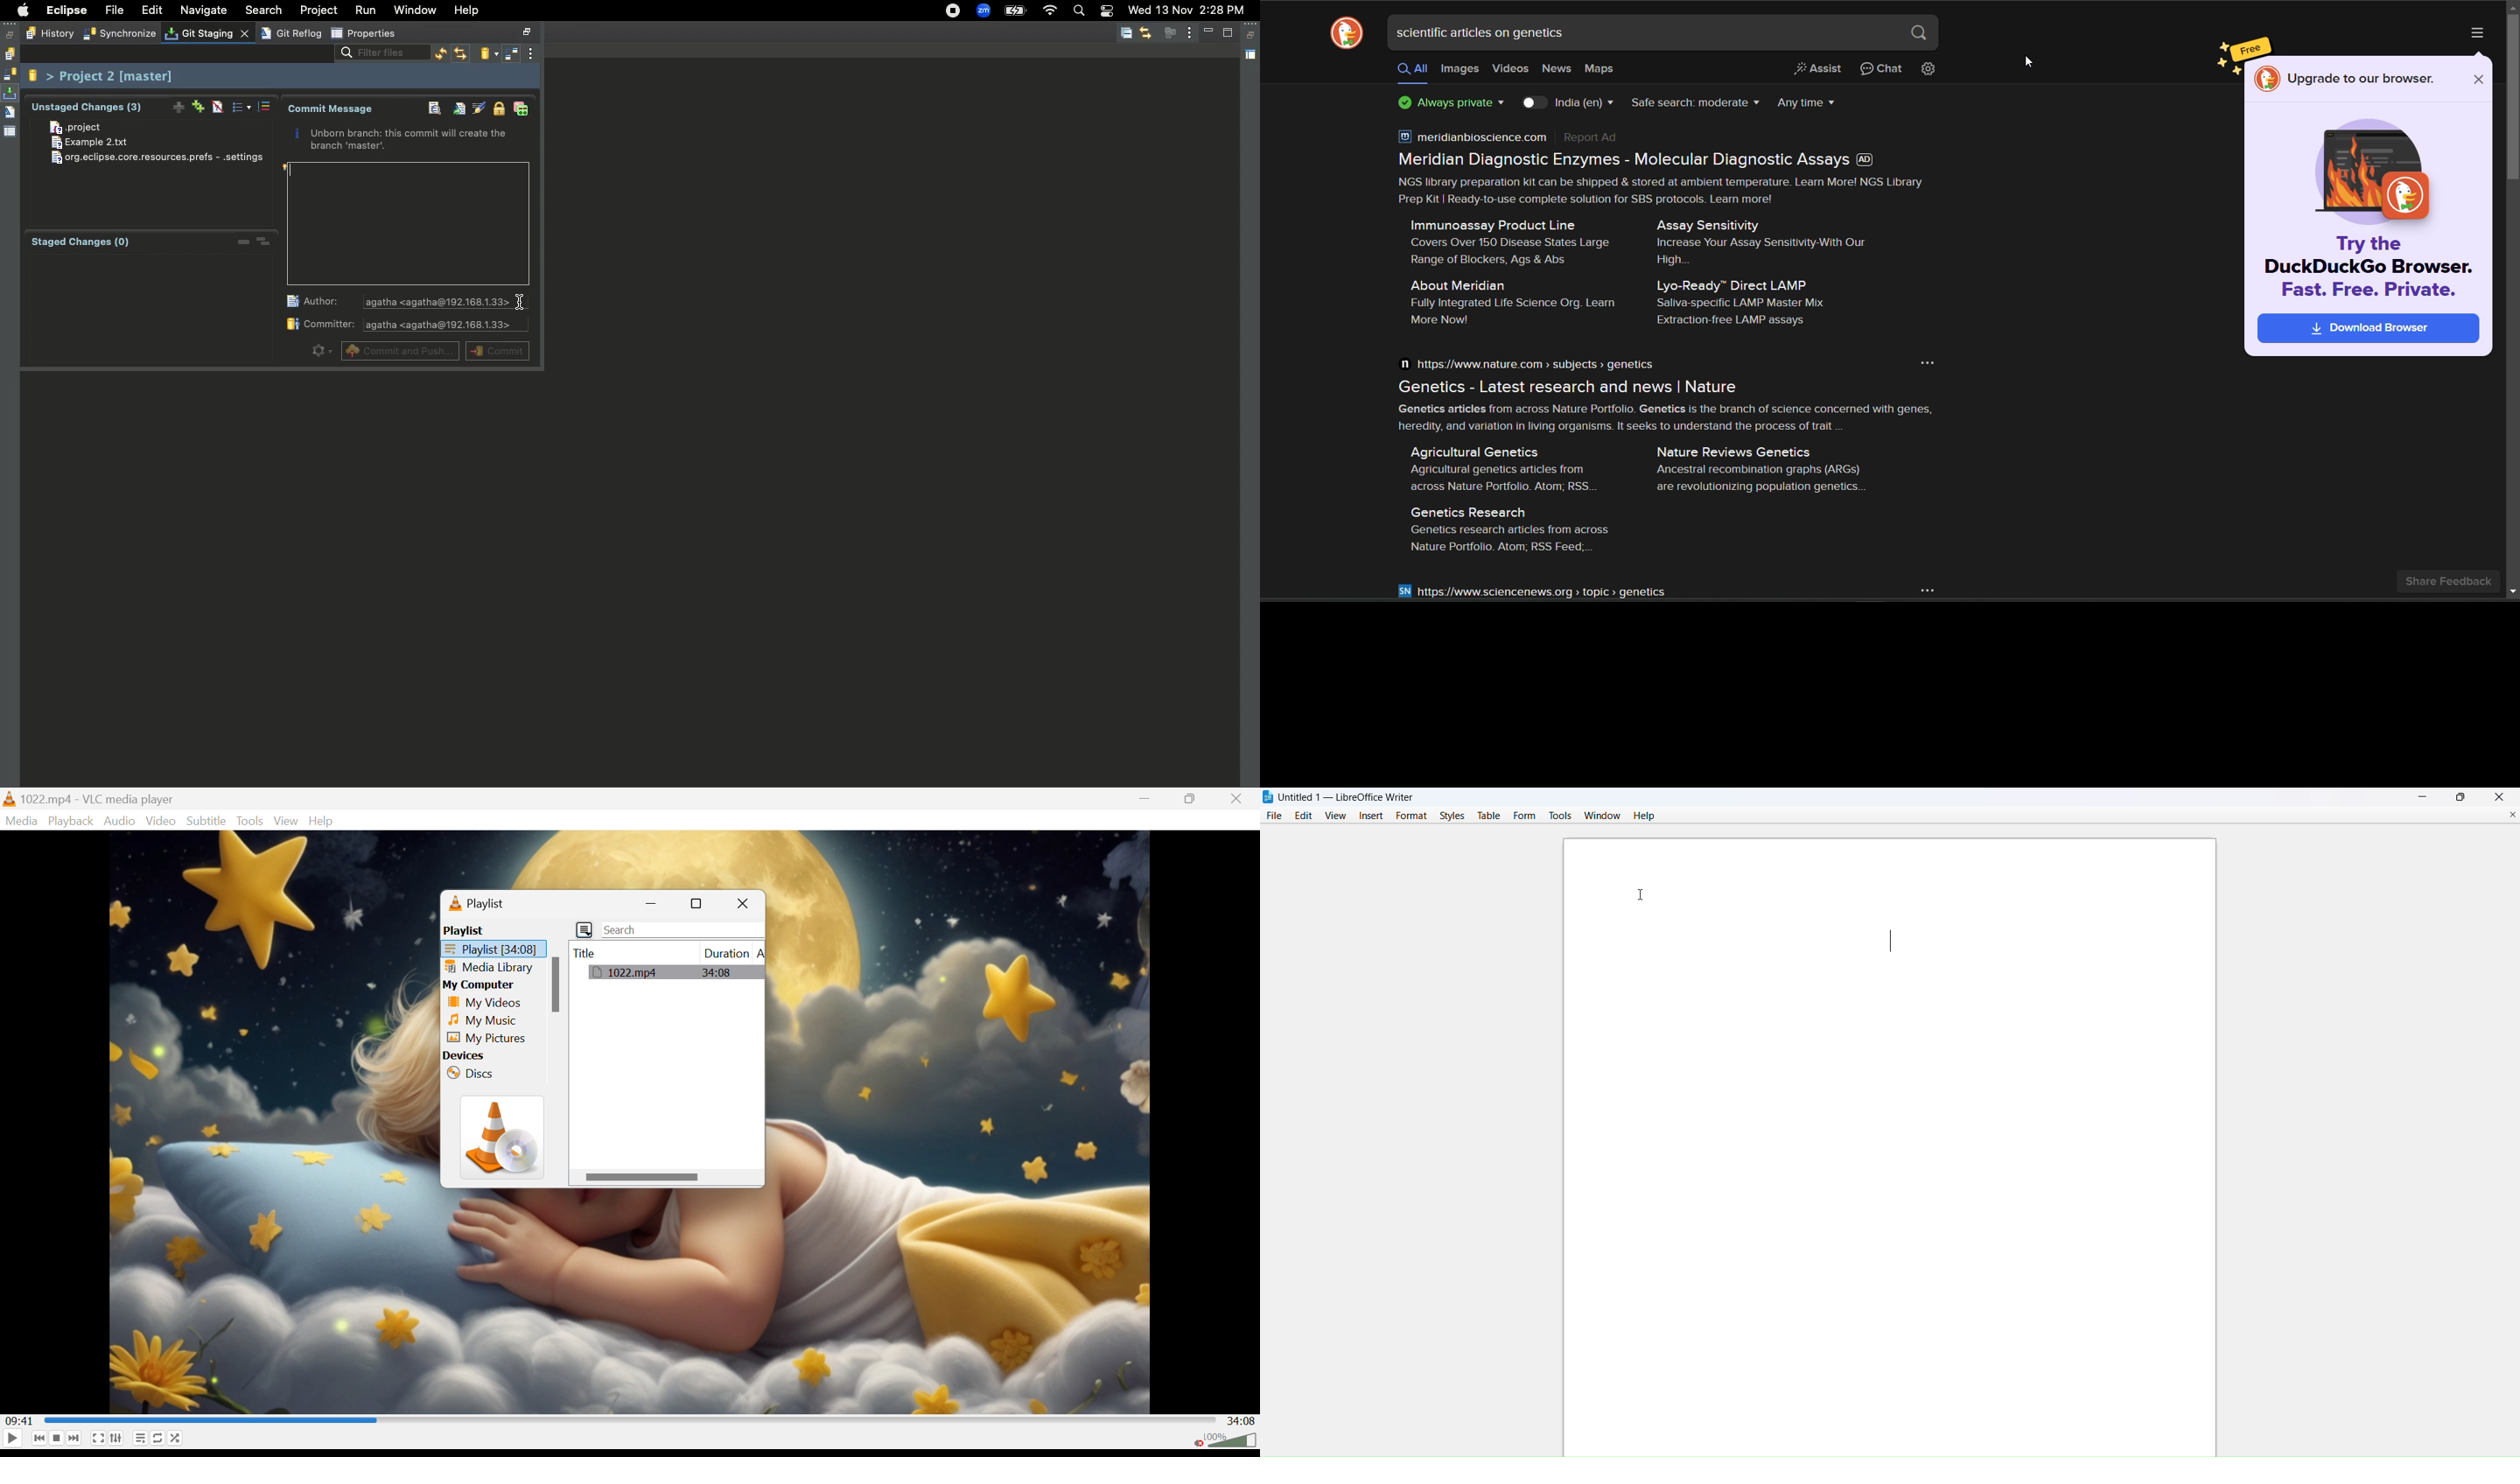  What do you see at coordinates (744, 906) in the screenshot?
I see `Close` at bounding box center [744, 906].